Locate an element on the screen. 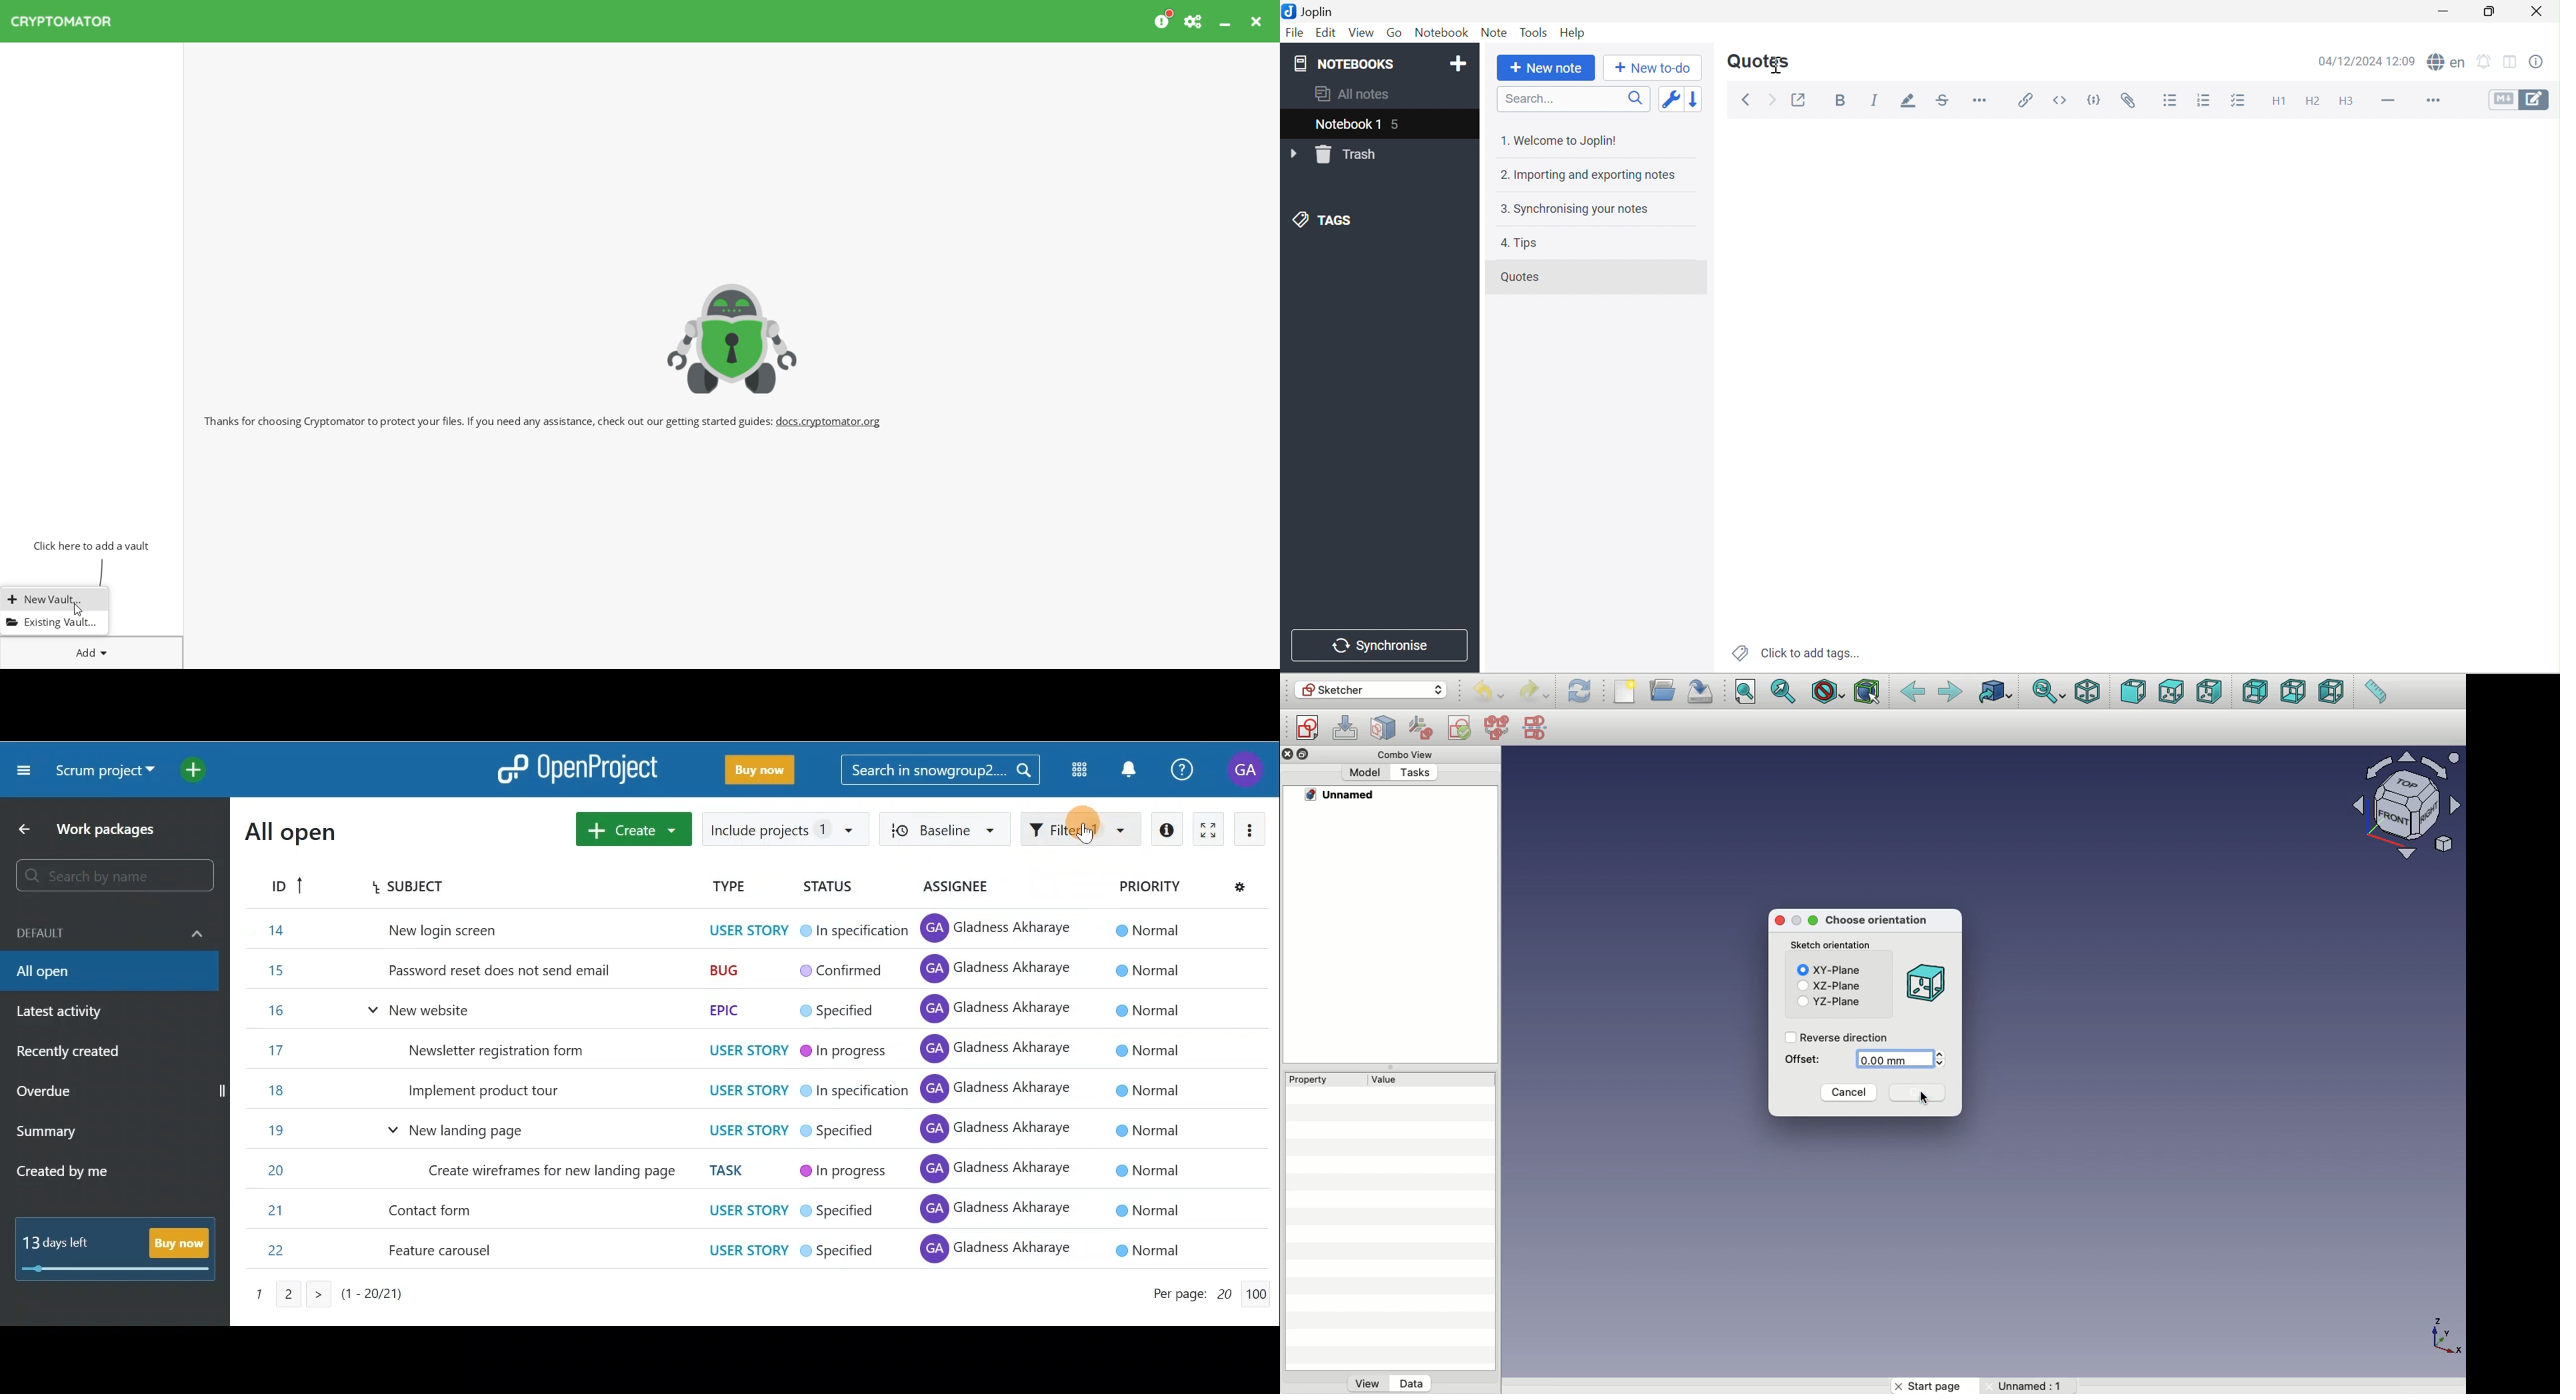 This screenshot has height=1400, width=2576. New to-do is located at coordinates (1654, 70).